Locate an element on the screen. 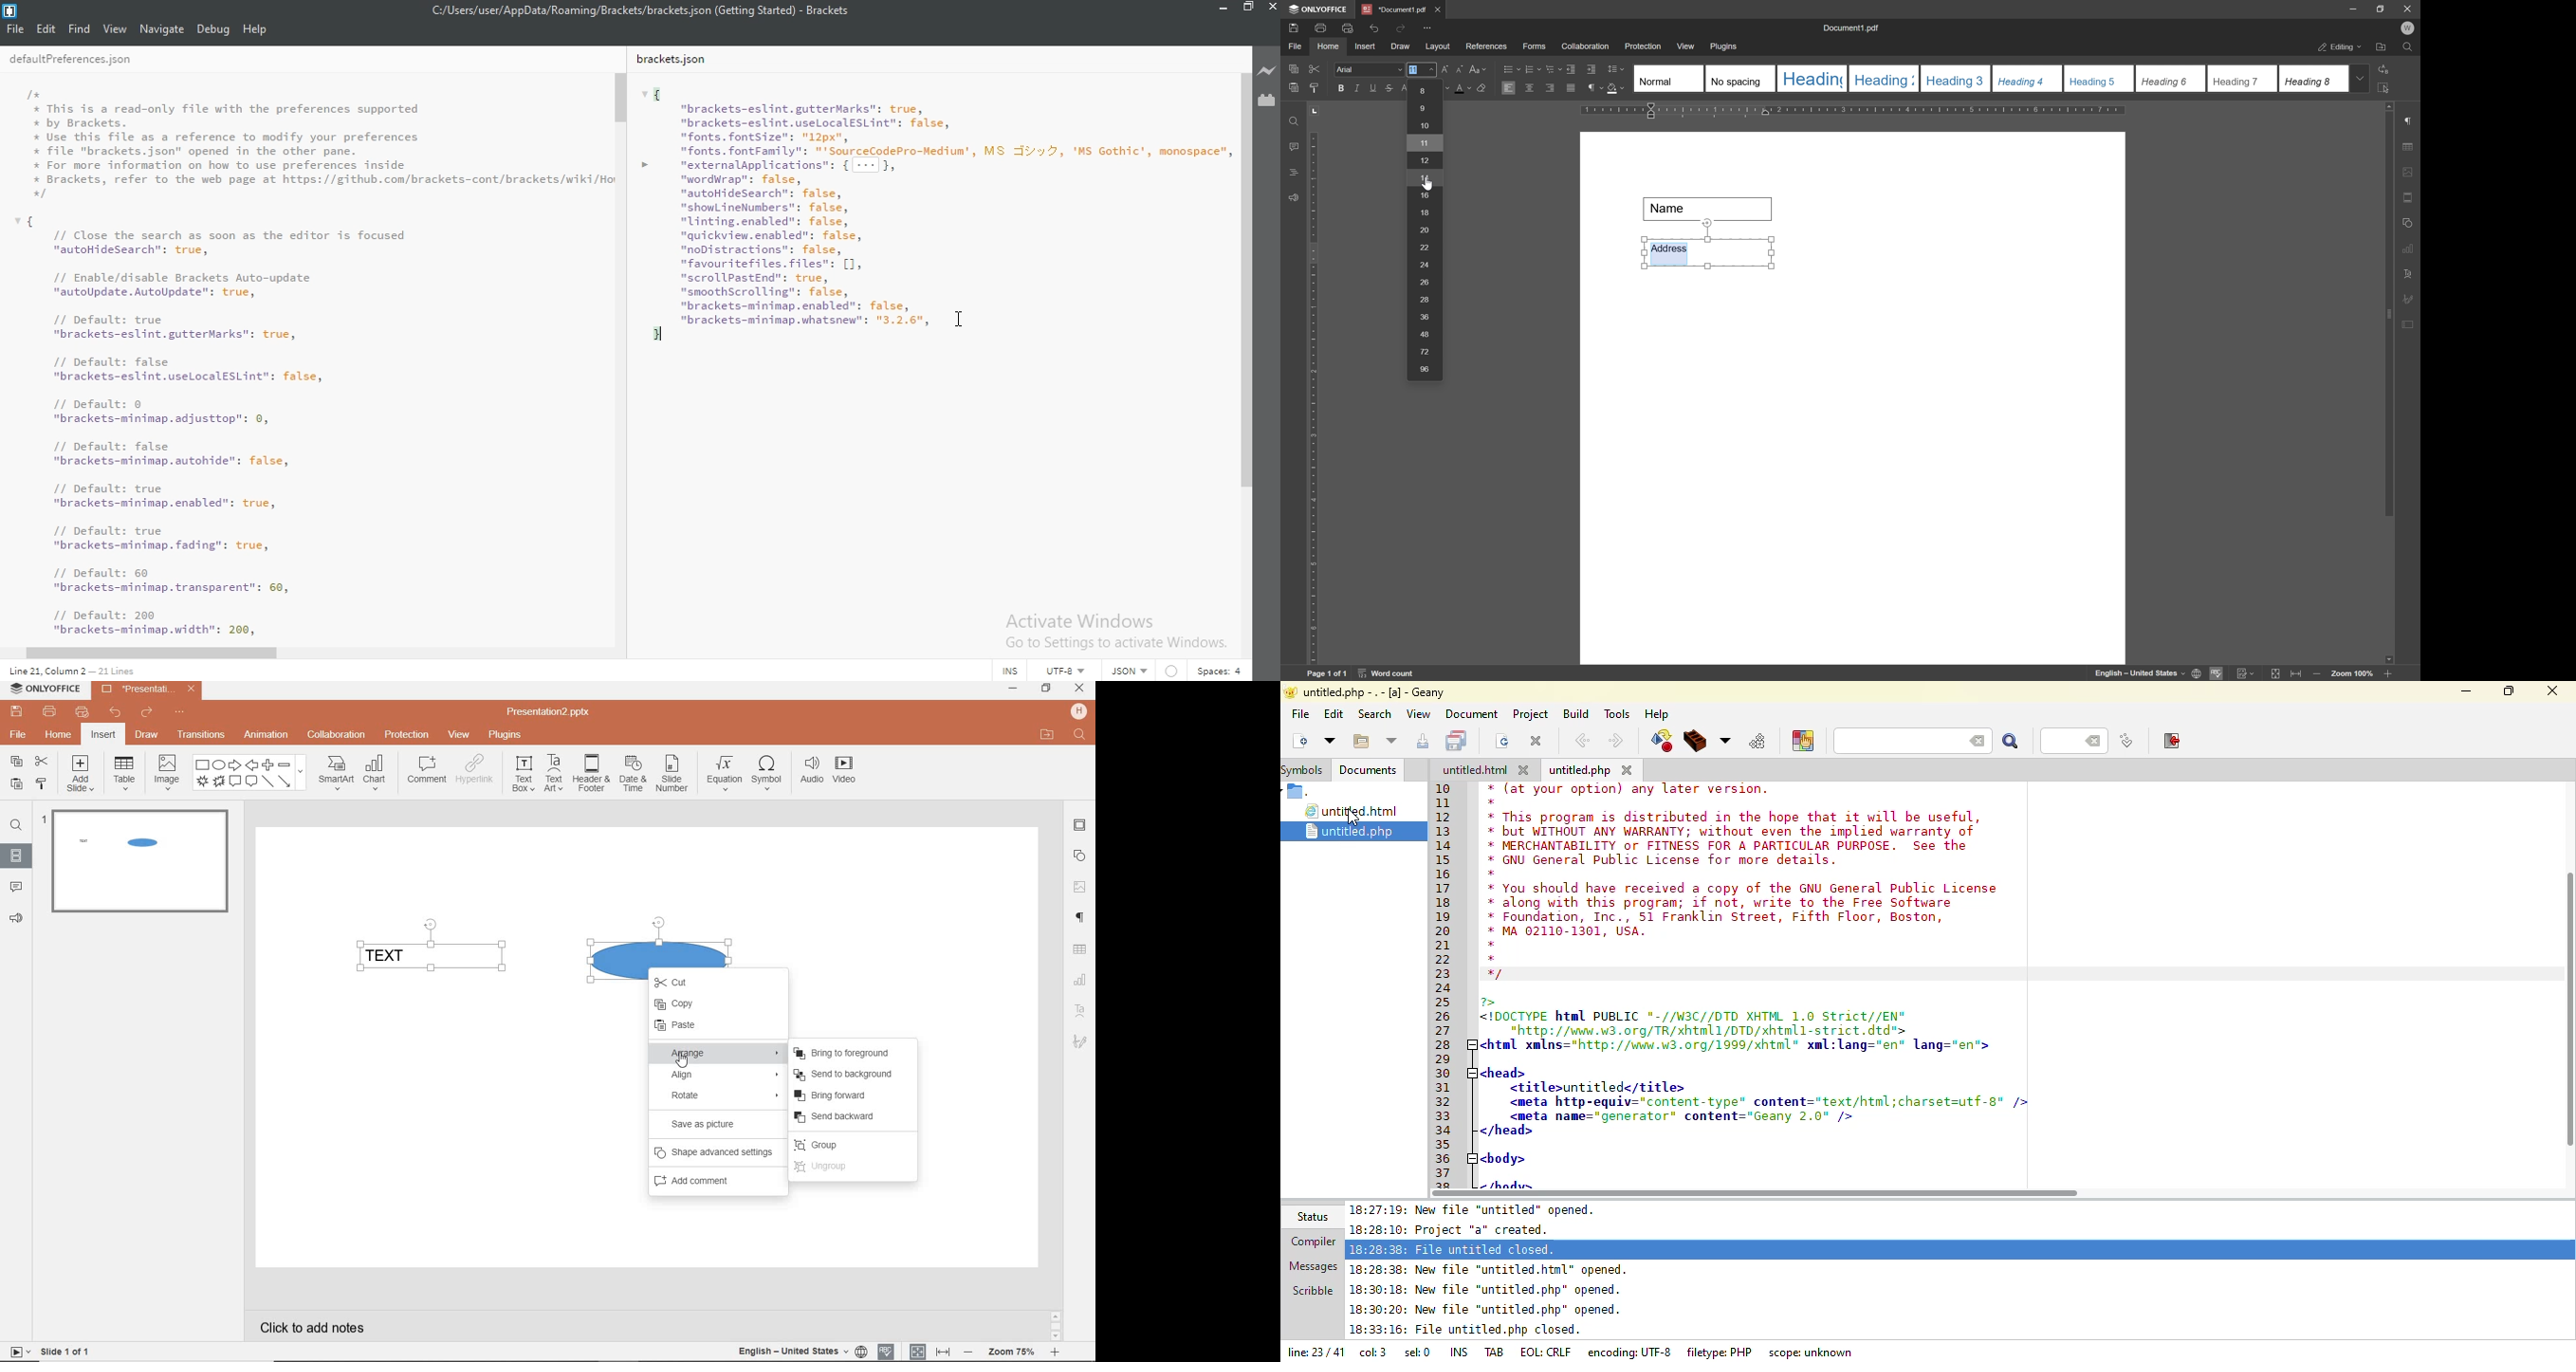 The height and width of the screenshot is (1372, 2576). strikethrough is located at coordinates (1388, 90).